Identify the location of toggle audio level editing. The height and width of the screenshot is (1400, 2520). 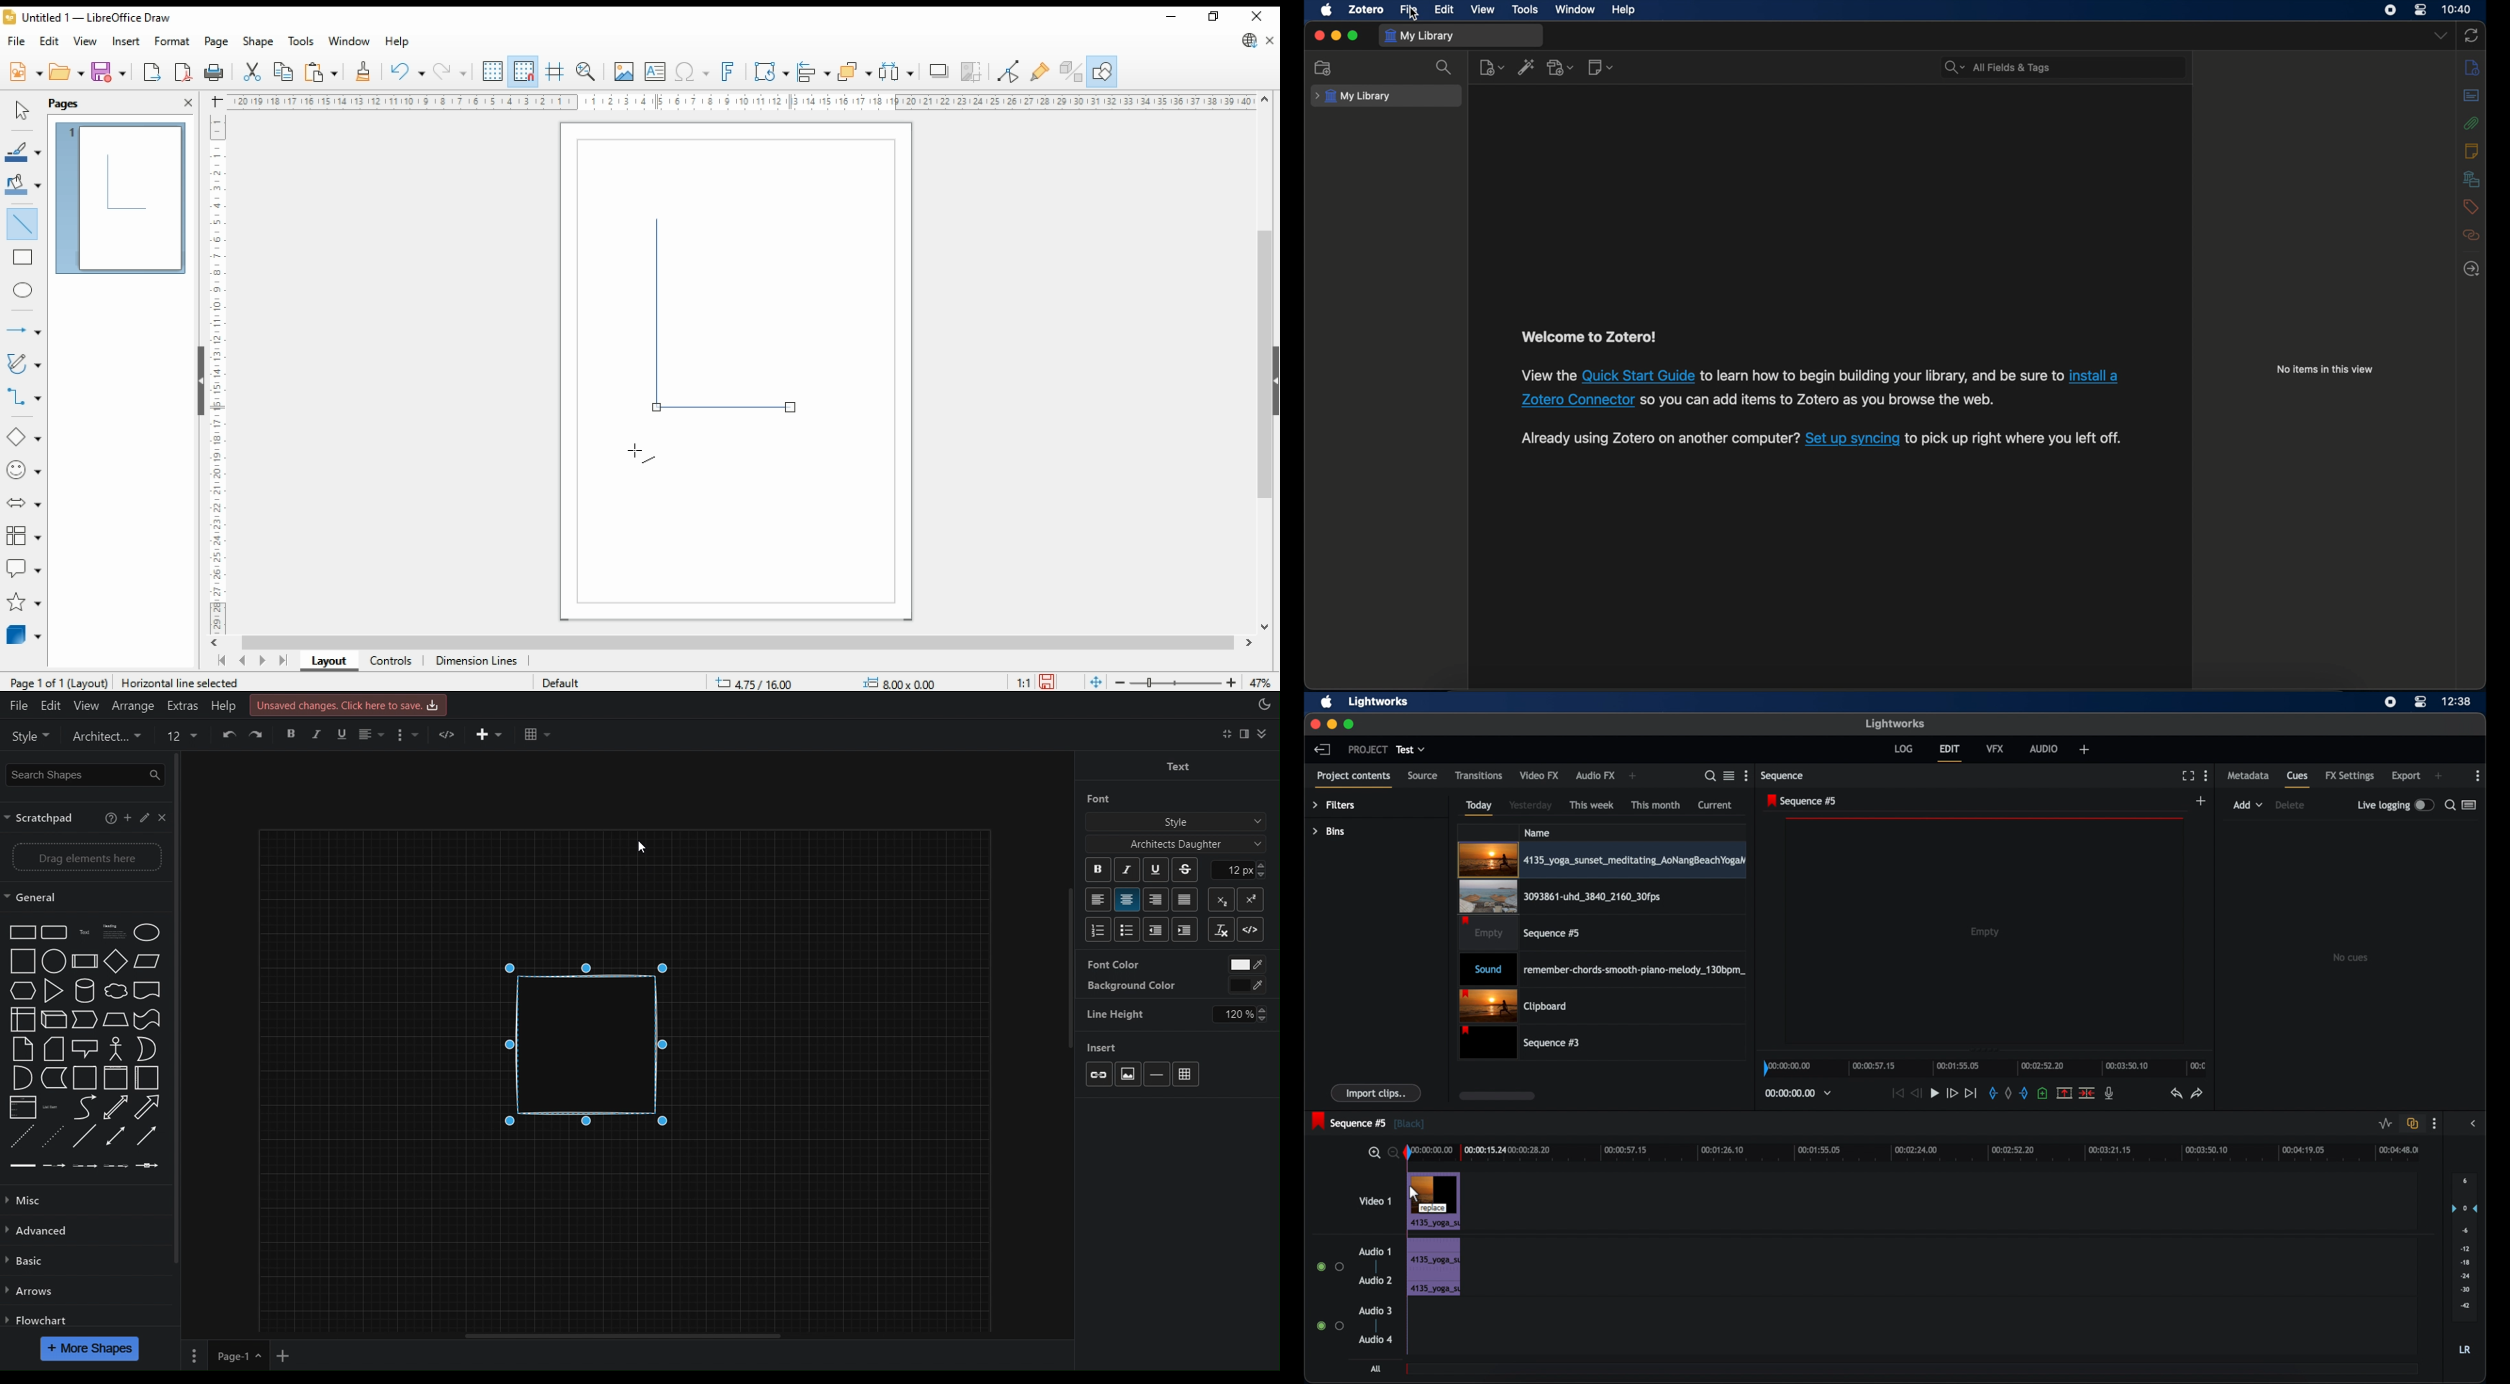
(2386, 1124).